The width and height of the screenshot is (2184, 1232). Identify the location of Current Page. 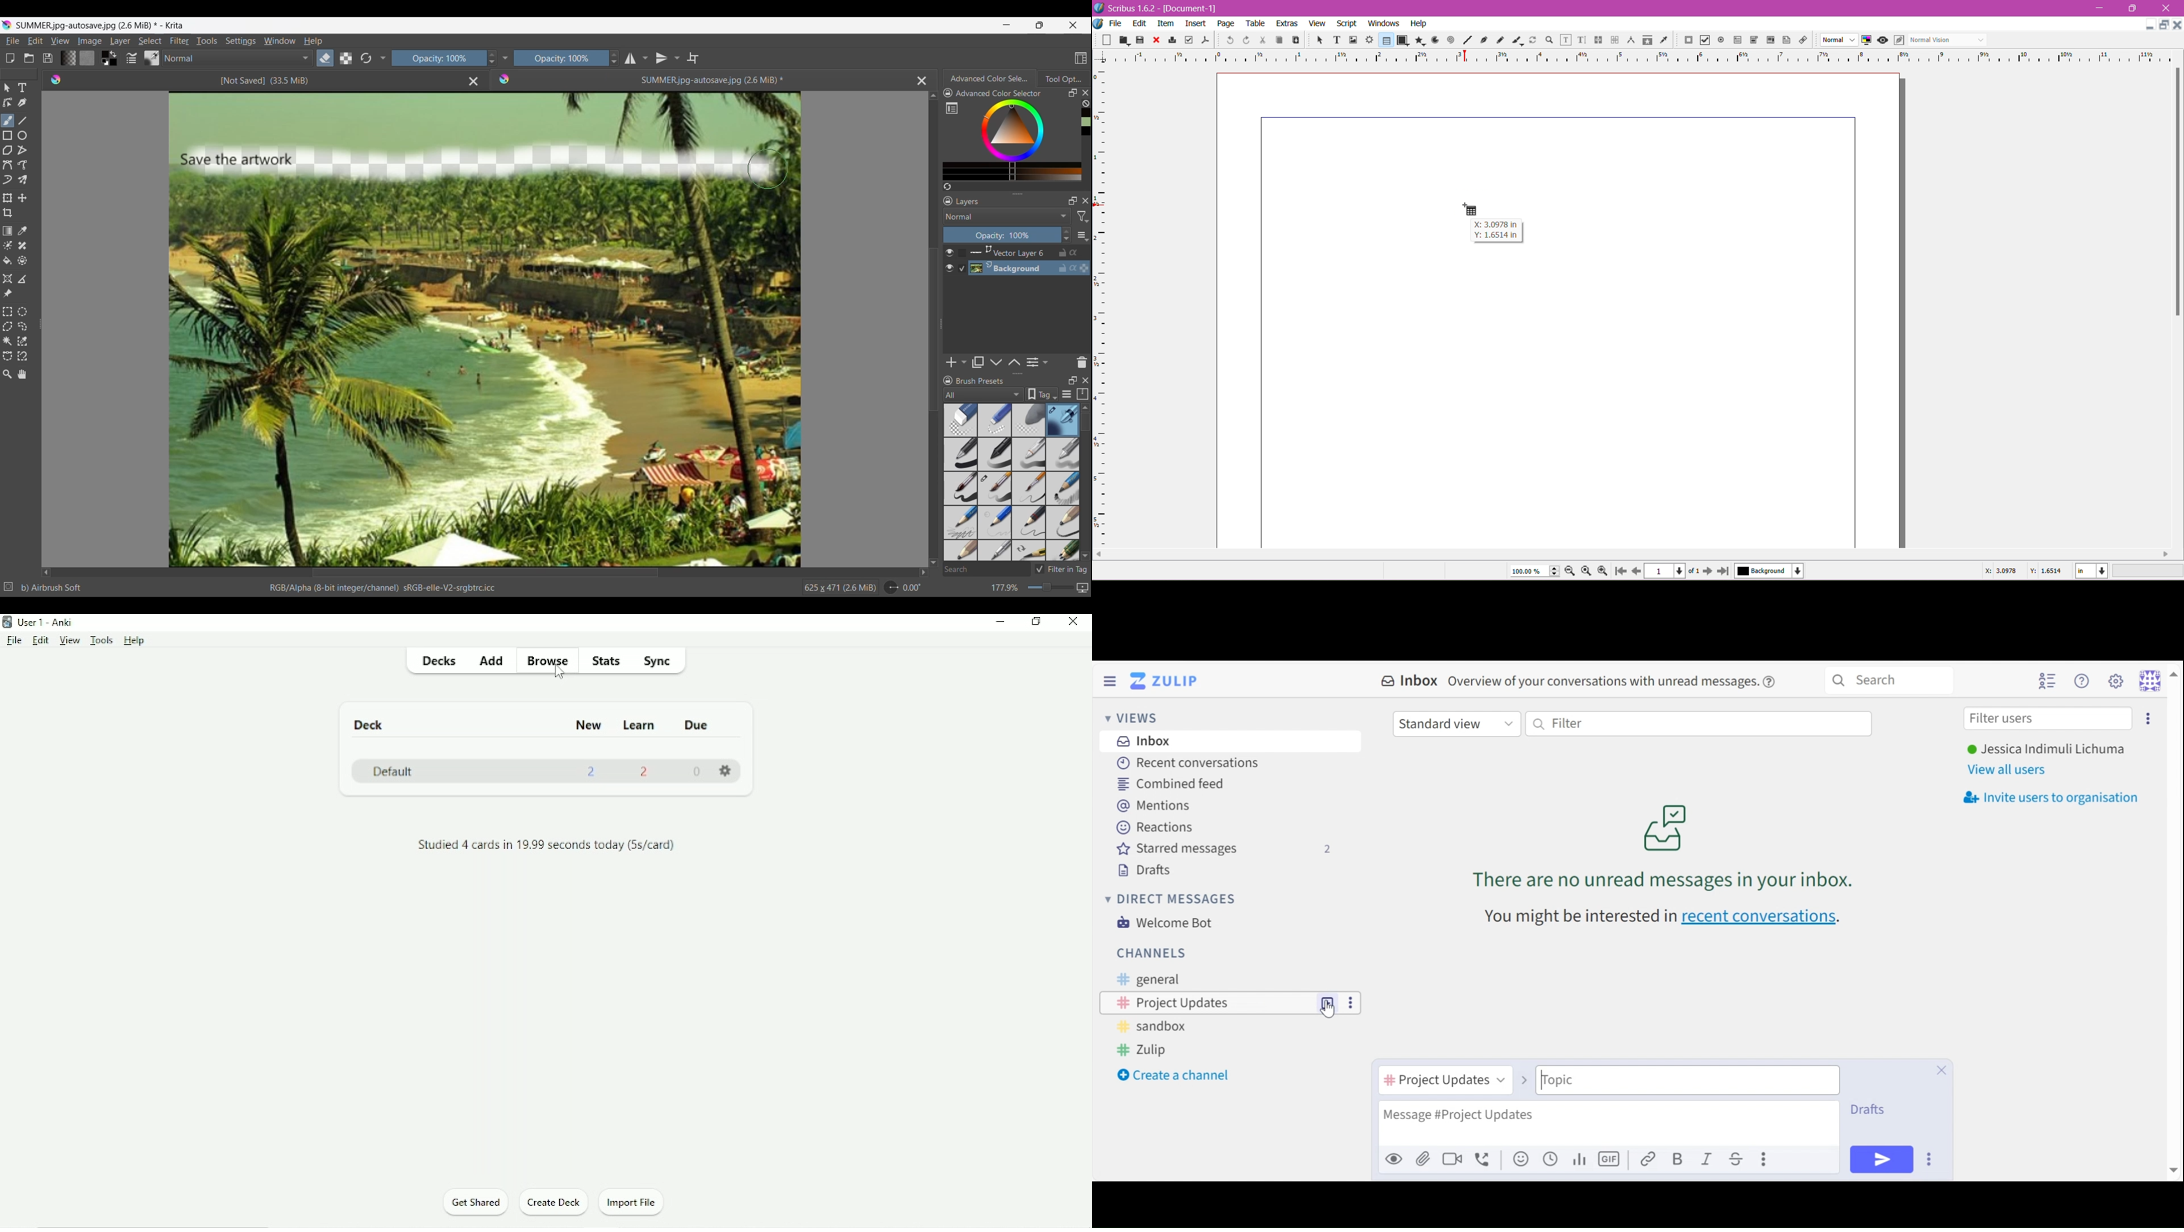
(1666, 570).